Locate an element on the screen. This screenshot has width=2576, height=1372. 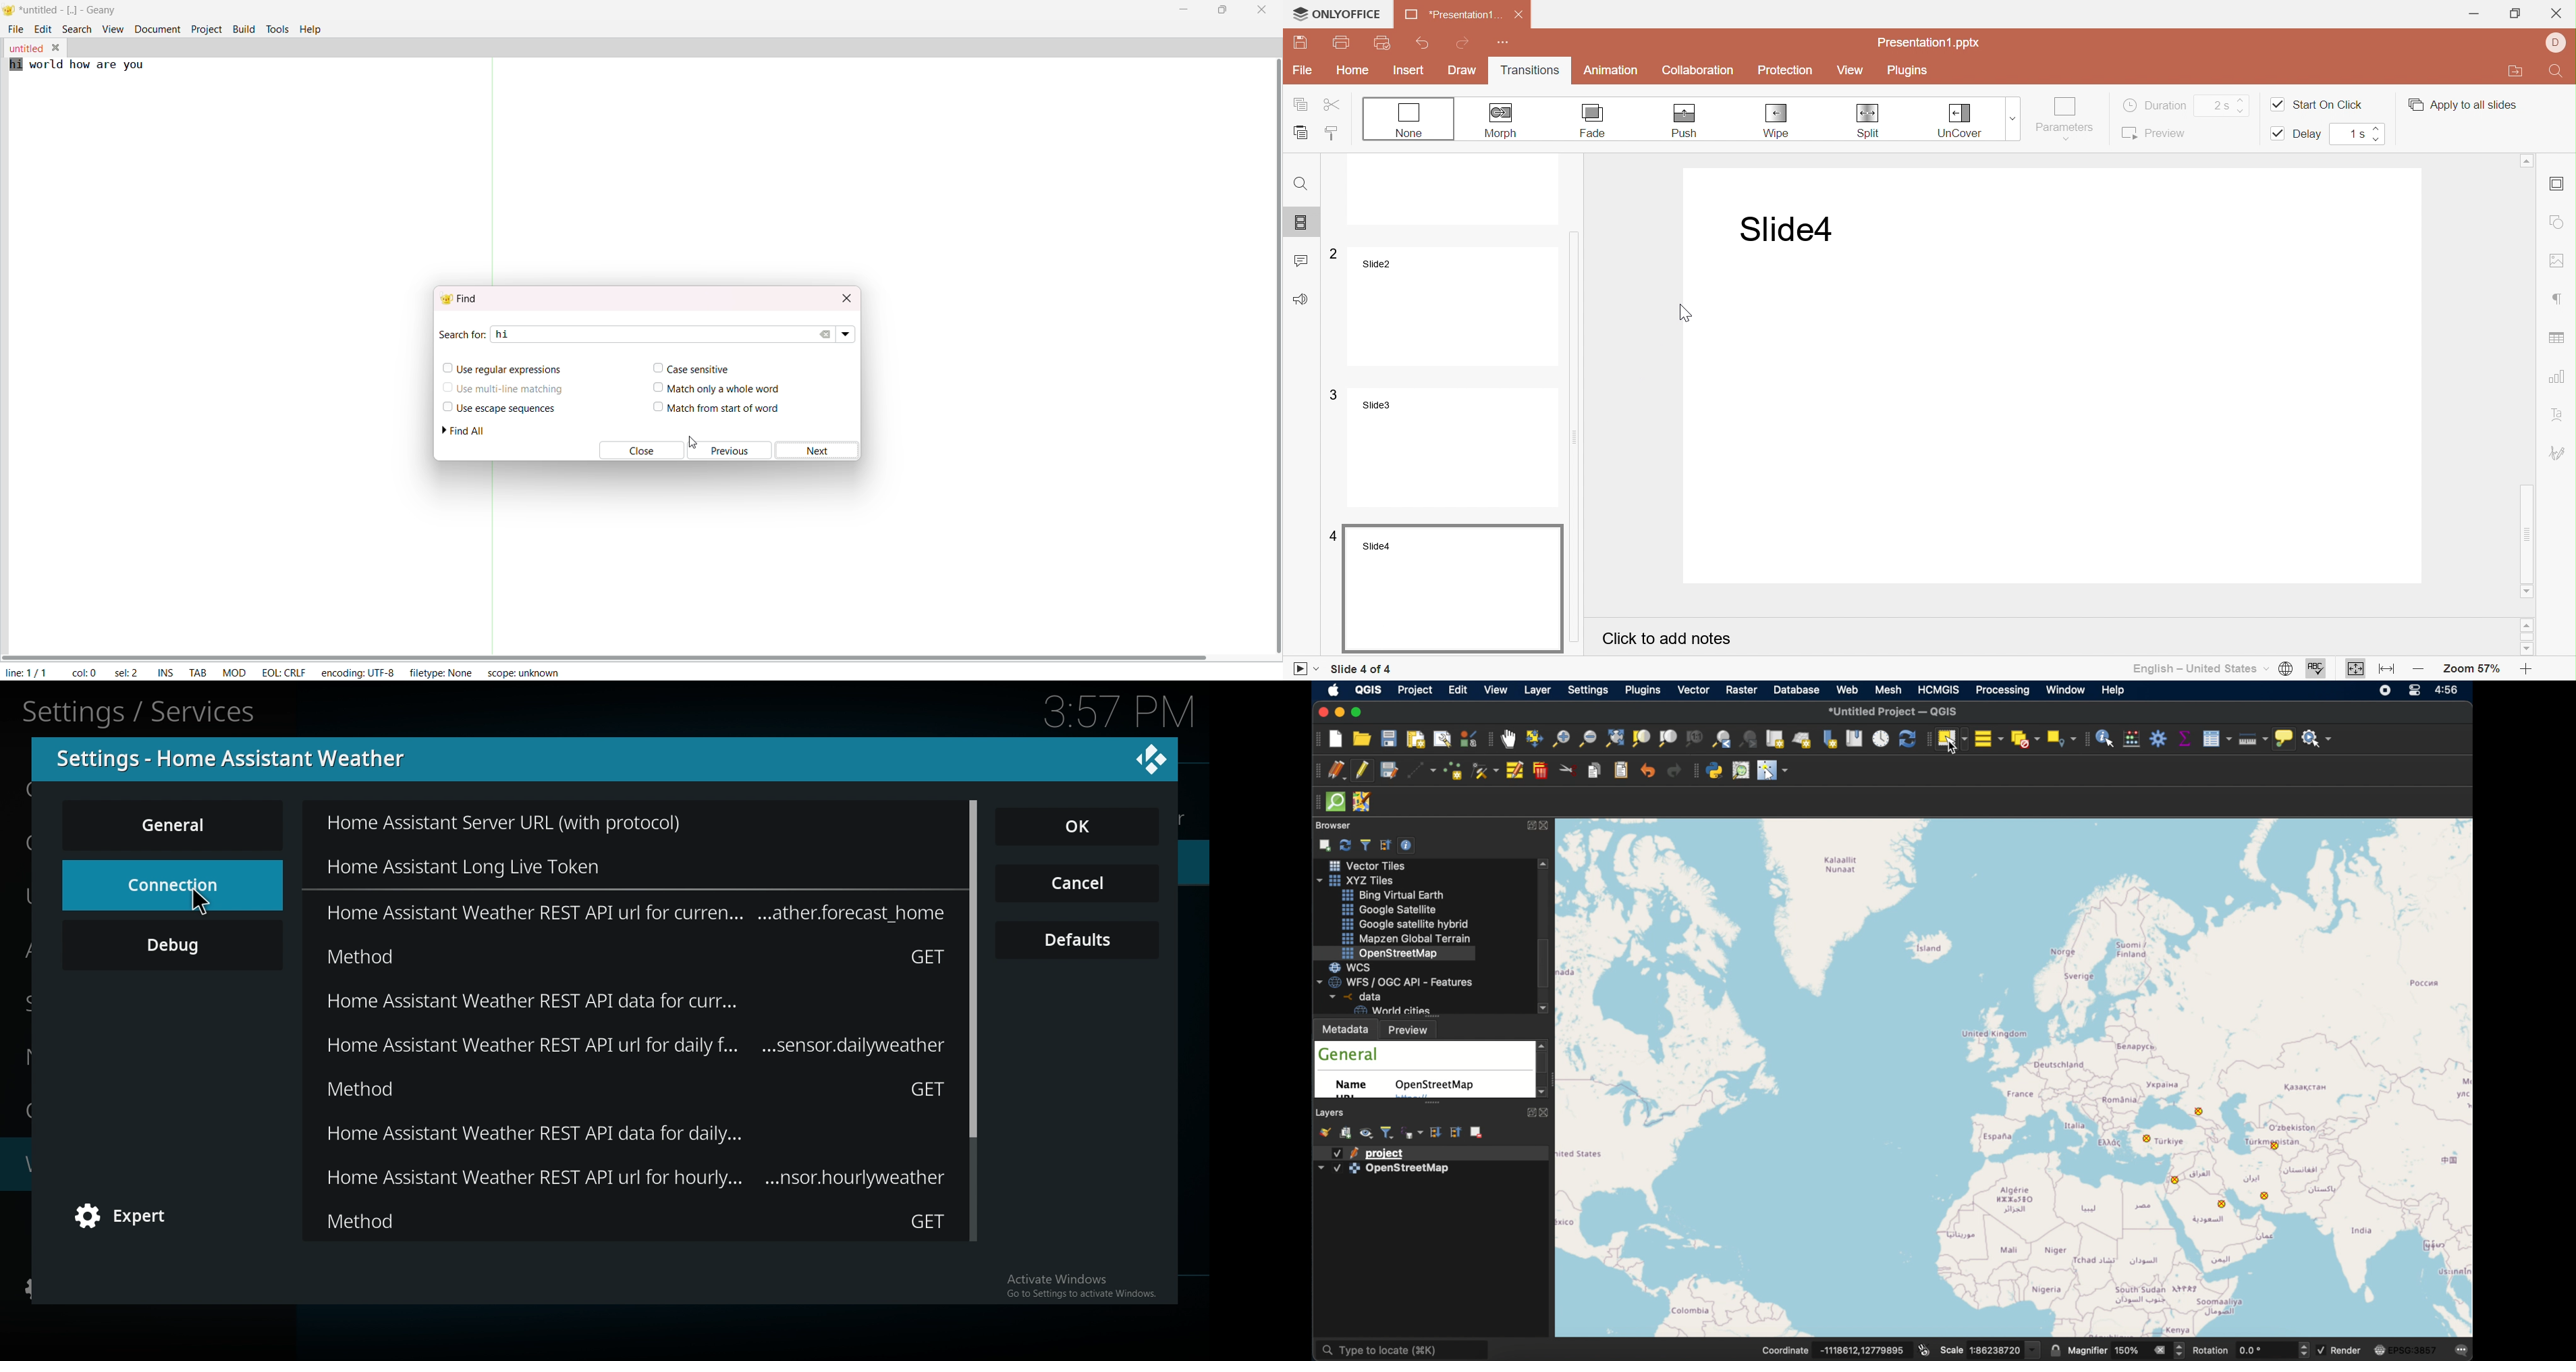
open layer styling panel is located at coordinates (1326, 1132).